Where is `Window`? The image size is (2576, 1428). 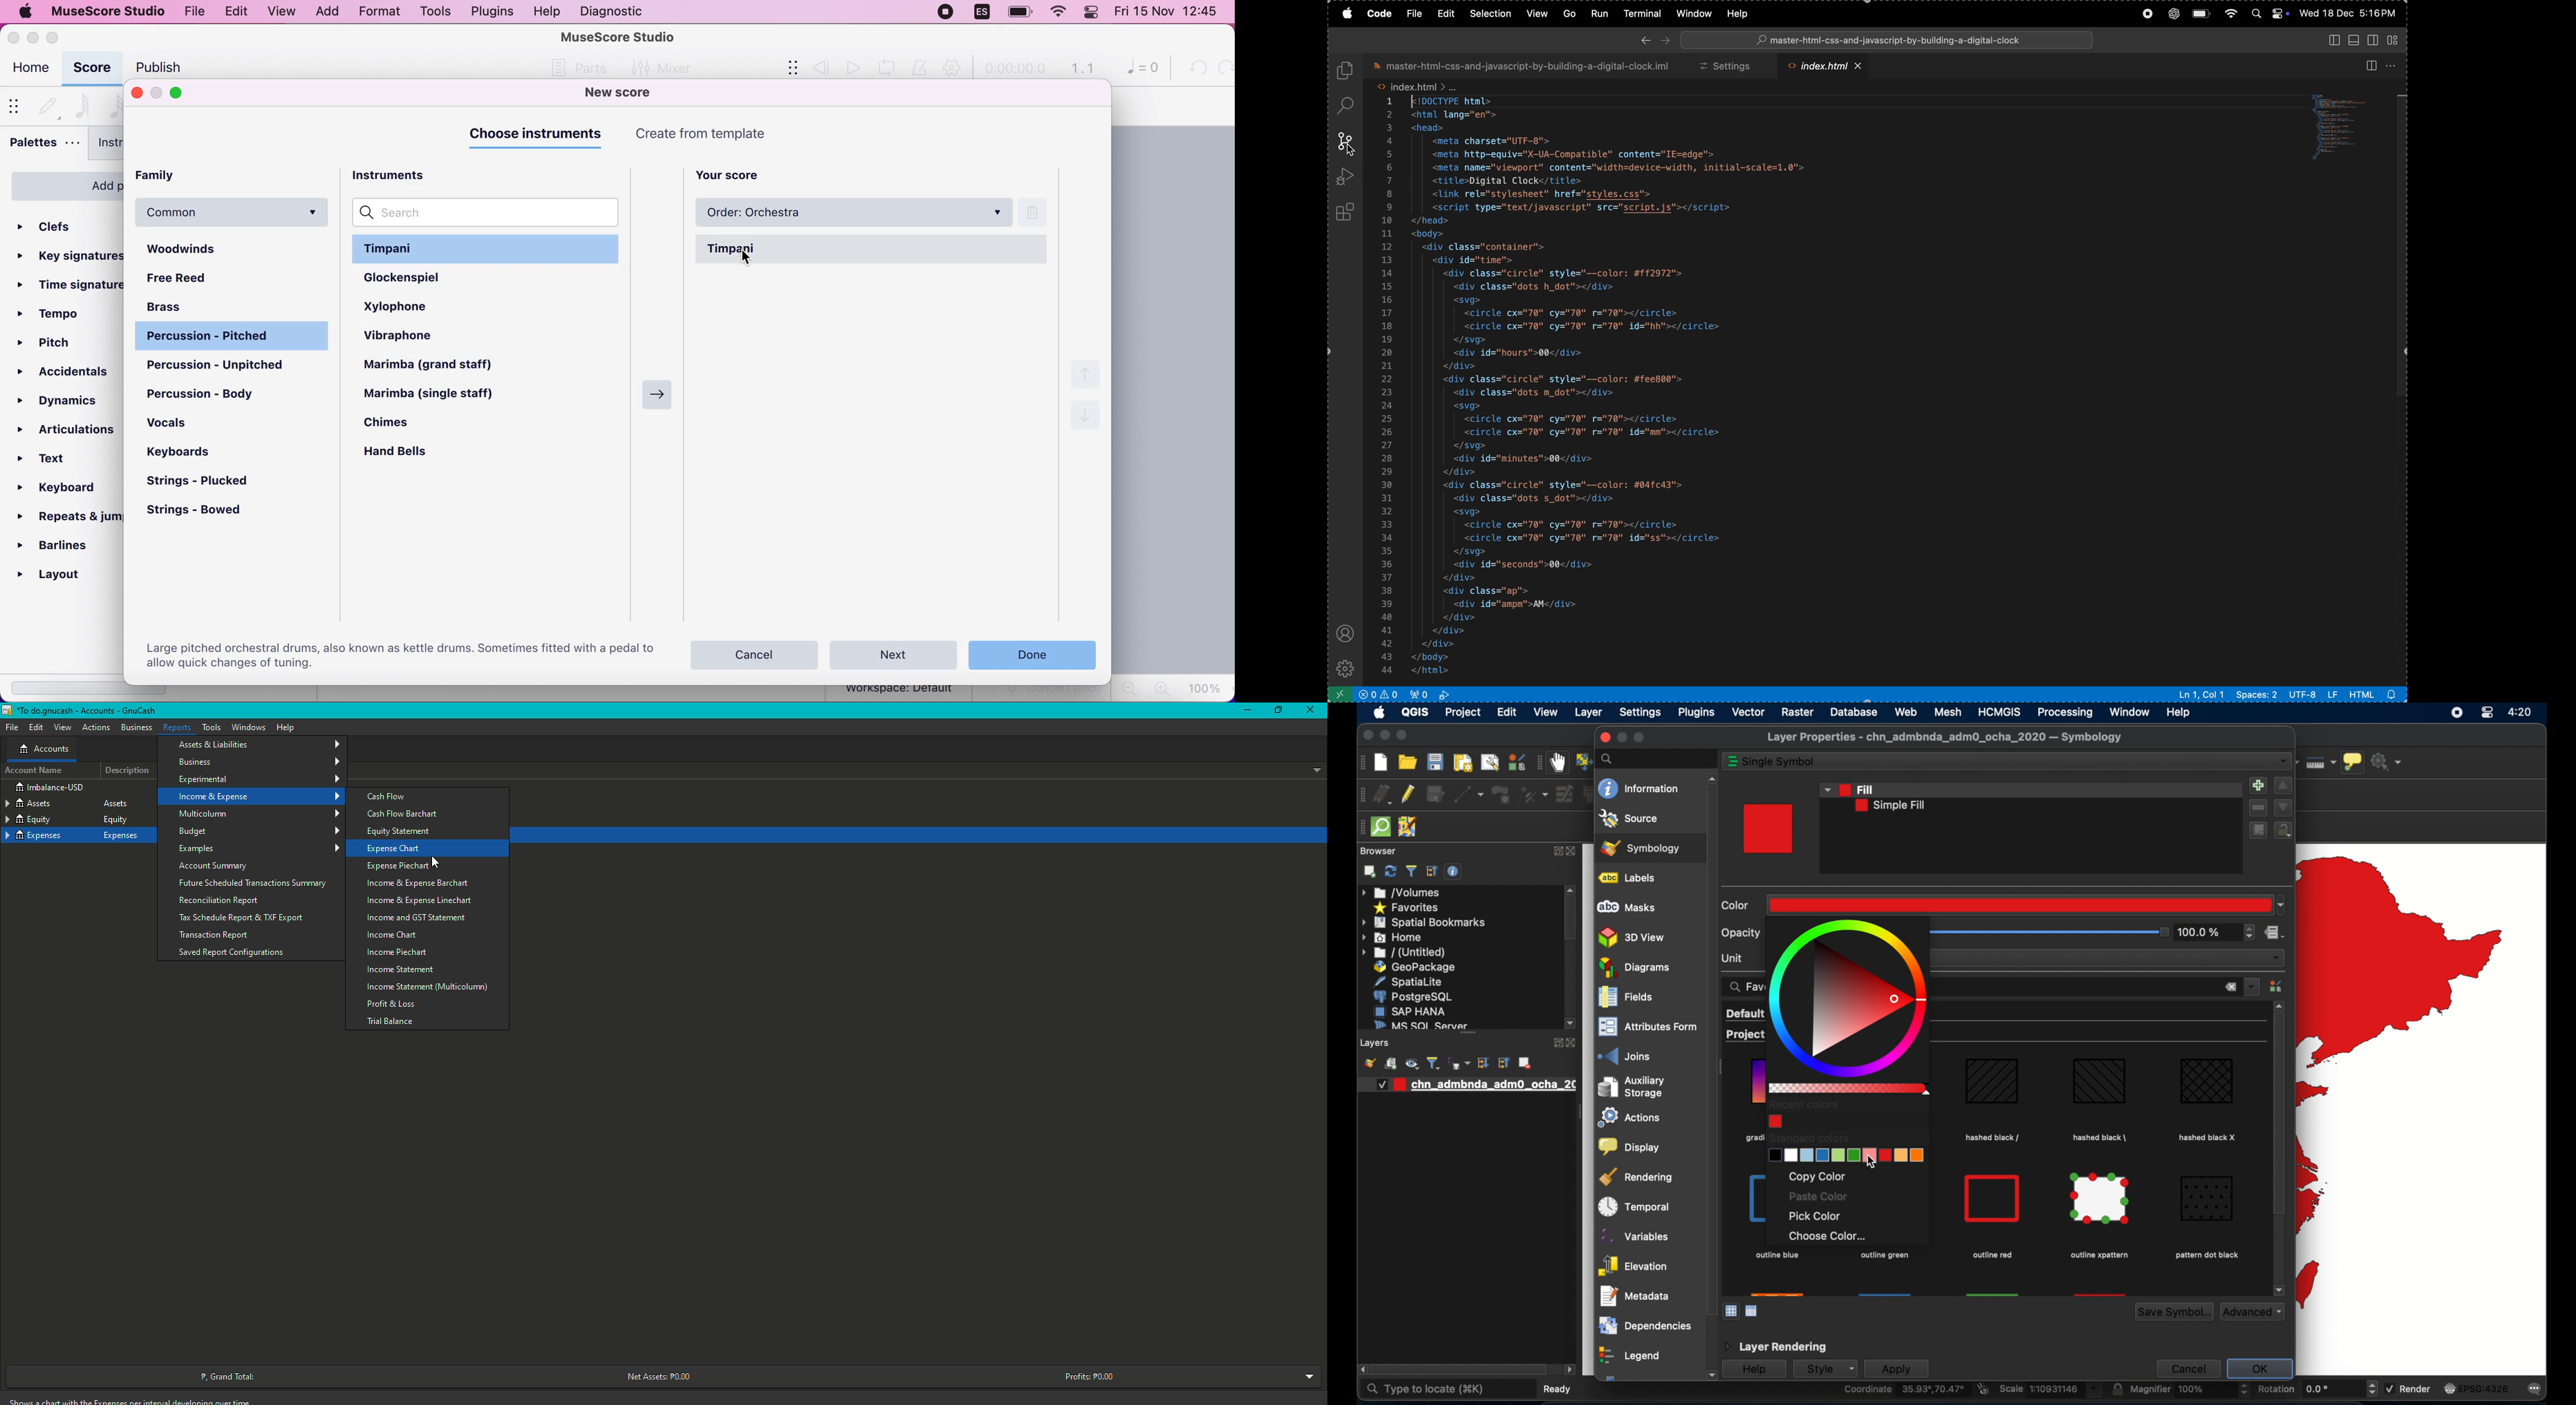
Window is located at coordinates (247, 728).